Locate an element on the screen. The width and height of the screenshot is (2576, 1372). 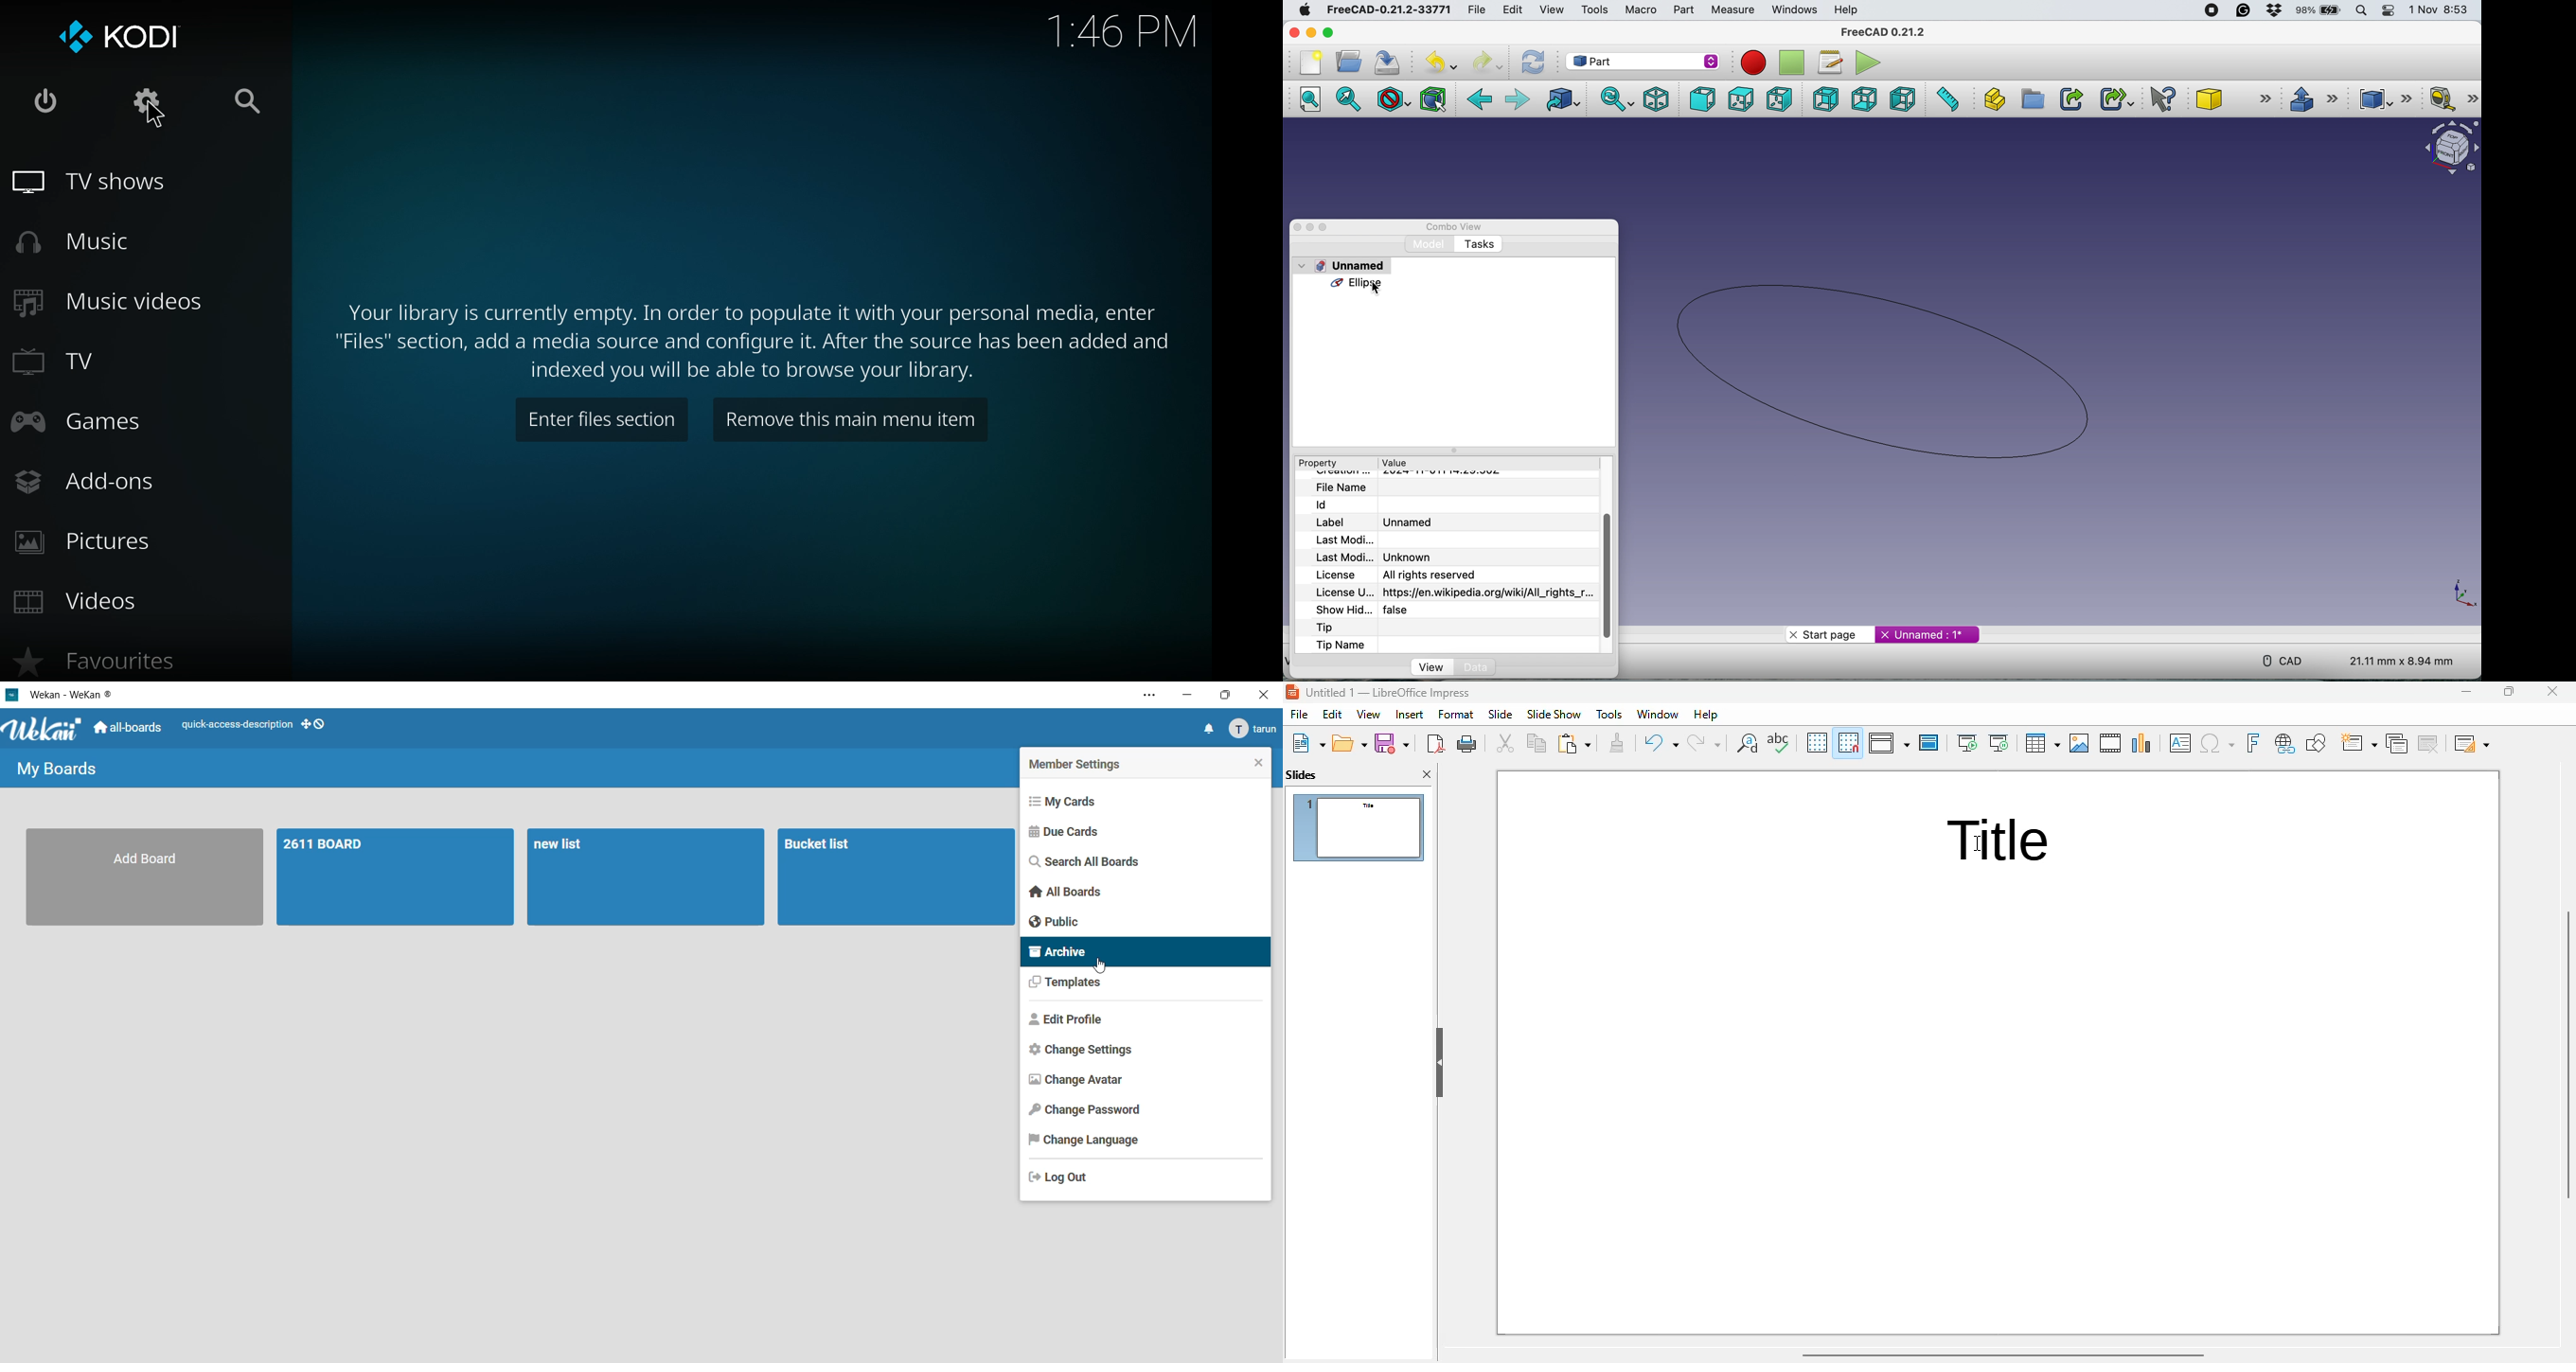
table is located at coordinates (2042, 743).